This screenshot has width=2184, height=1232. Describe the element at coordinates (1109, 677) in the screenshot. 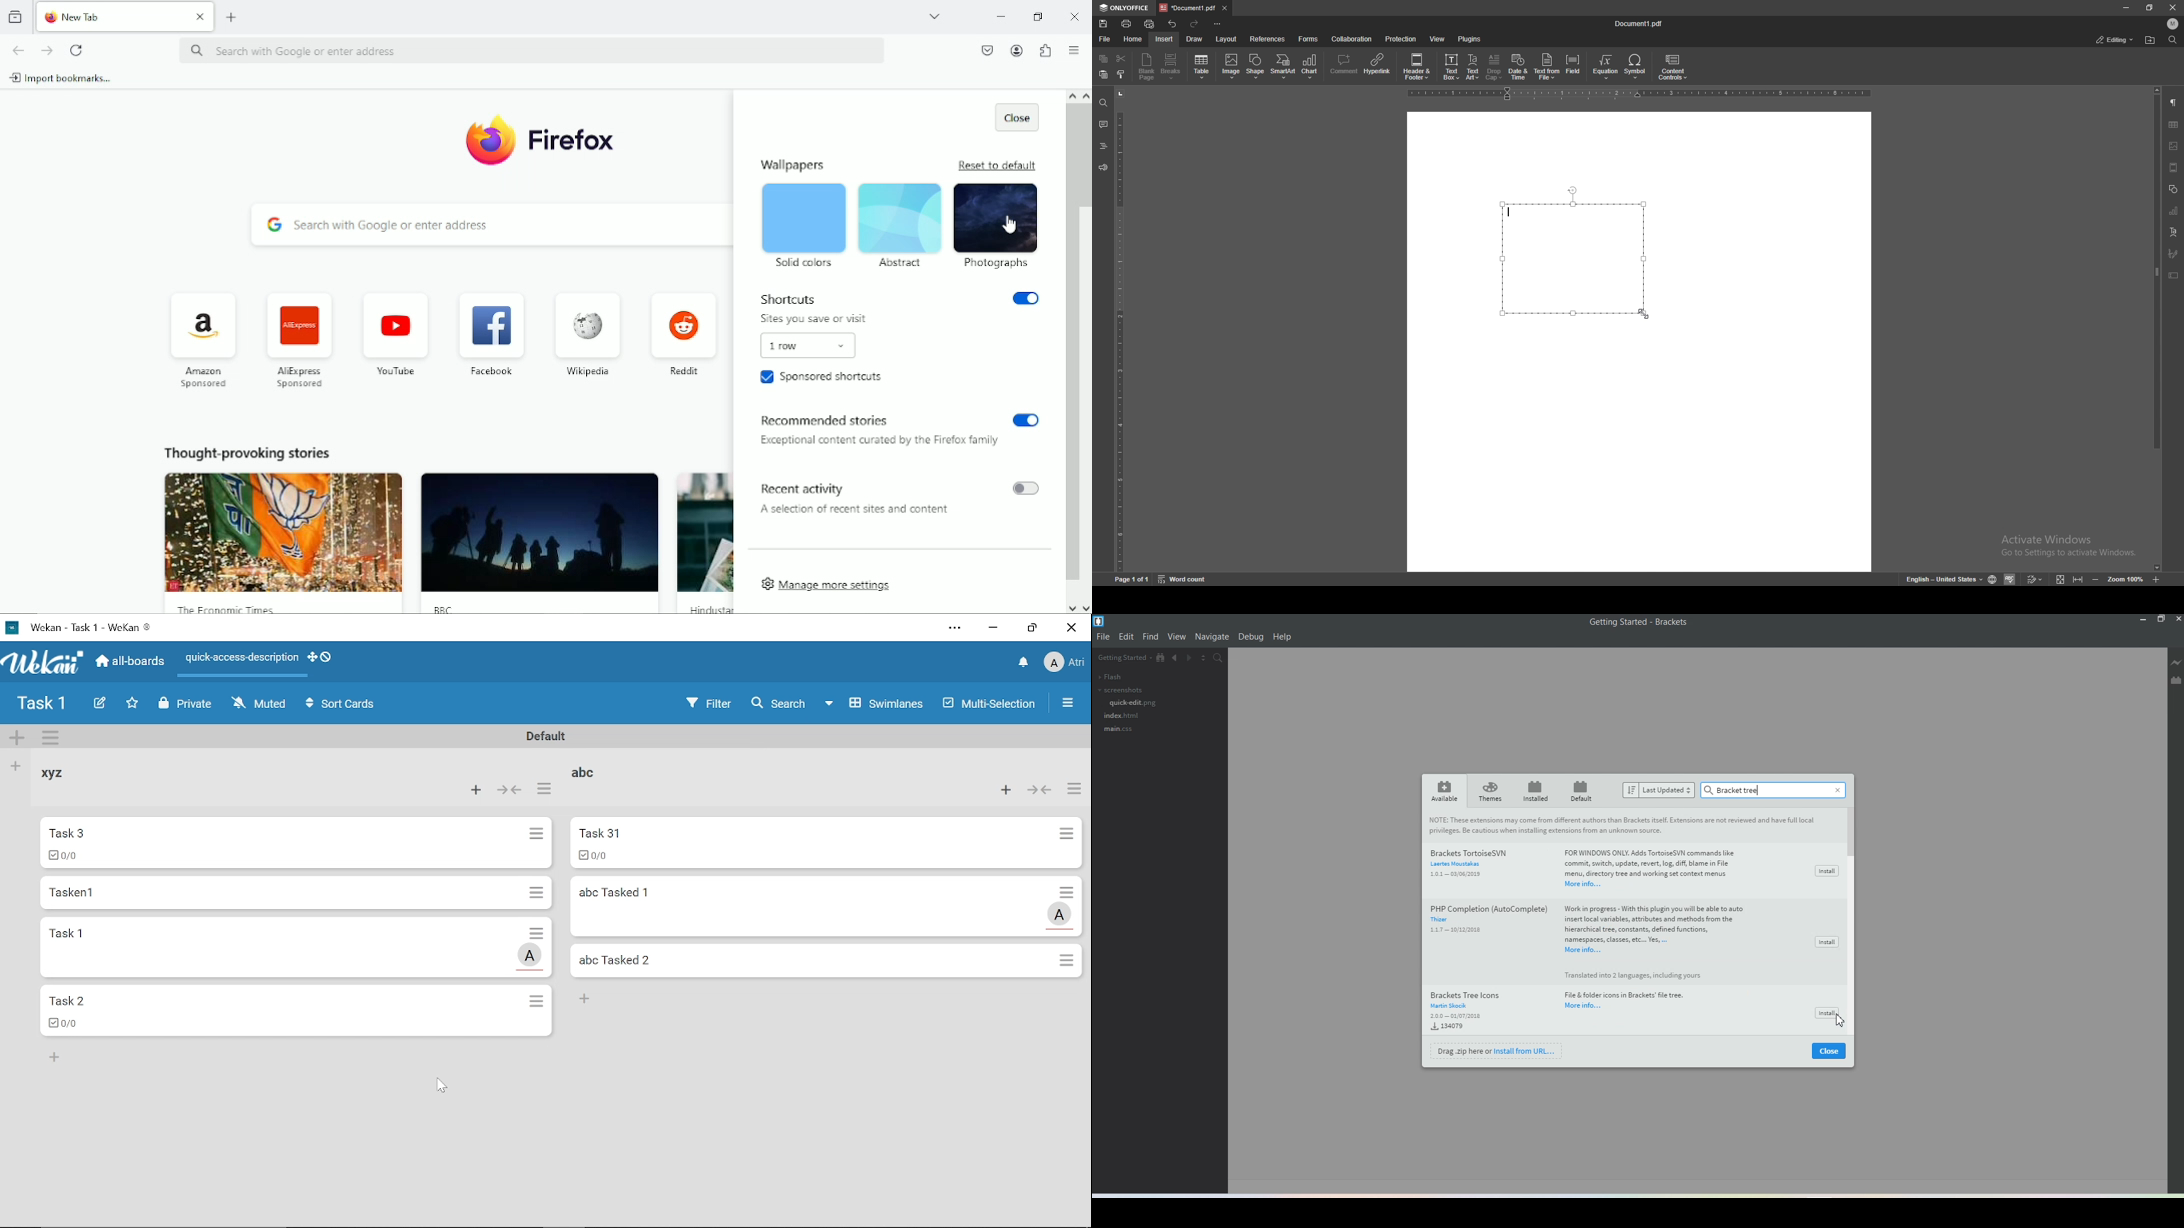

I see `Flash` at that location.